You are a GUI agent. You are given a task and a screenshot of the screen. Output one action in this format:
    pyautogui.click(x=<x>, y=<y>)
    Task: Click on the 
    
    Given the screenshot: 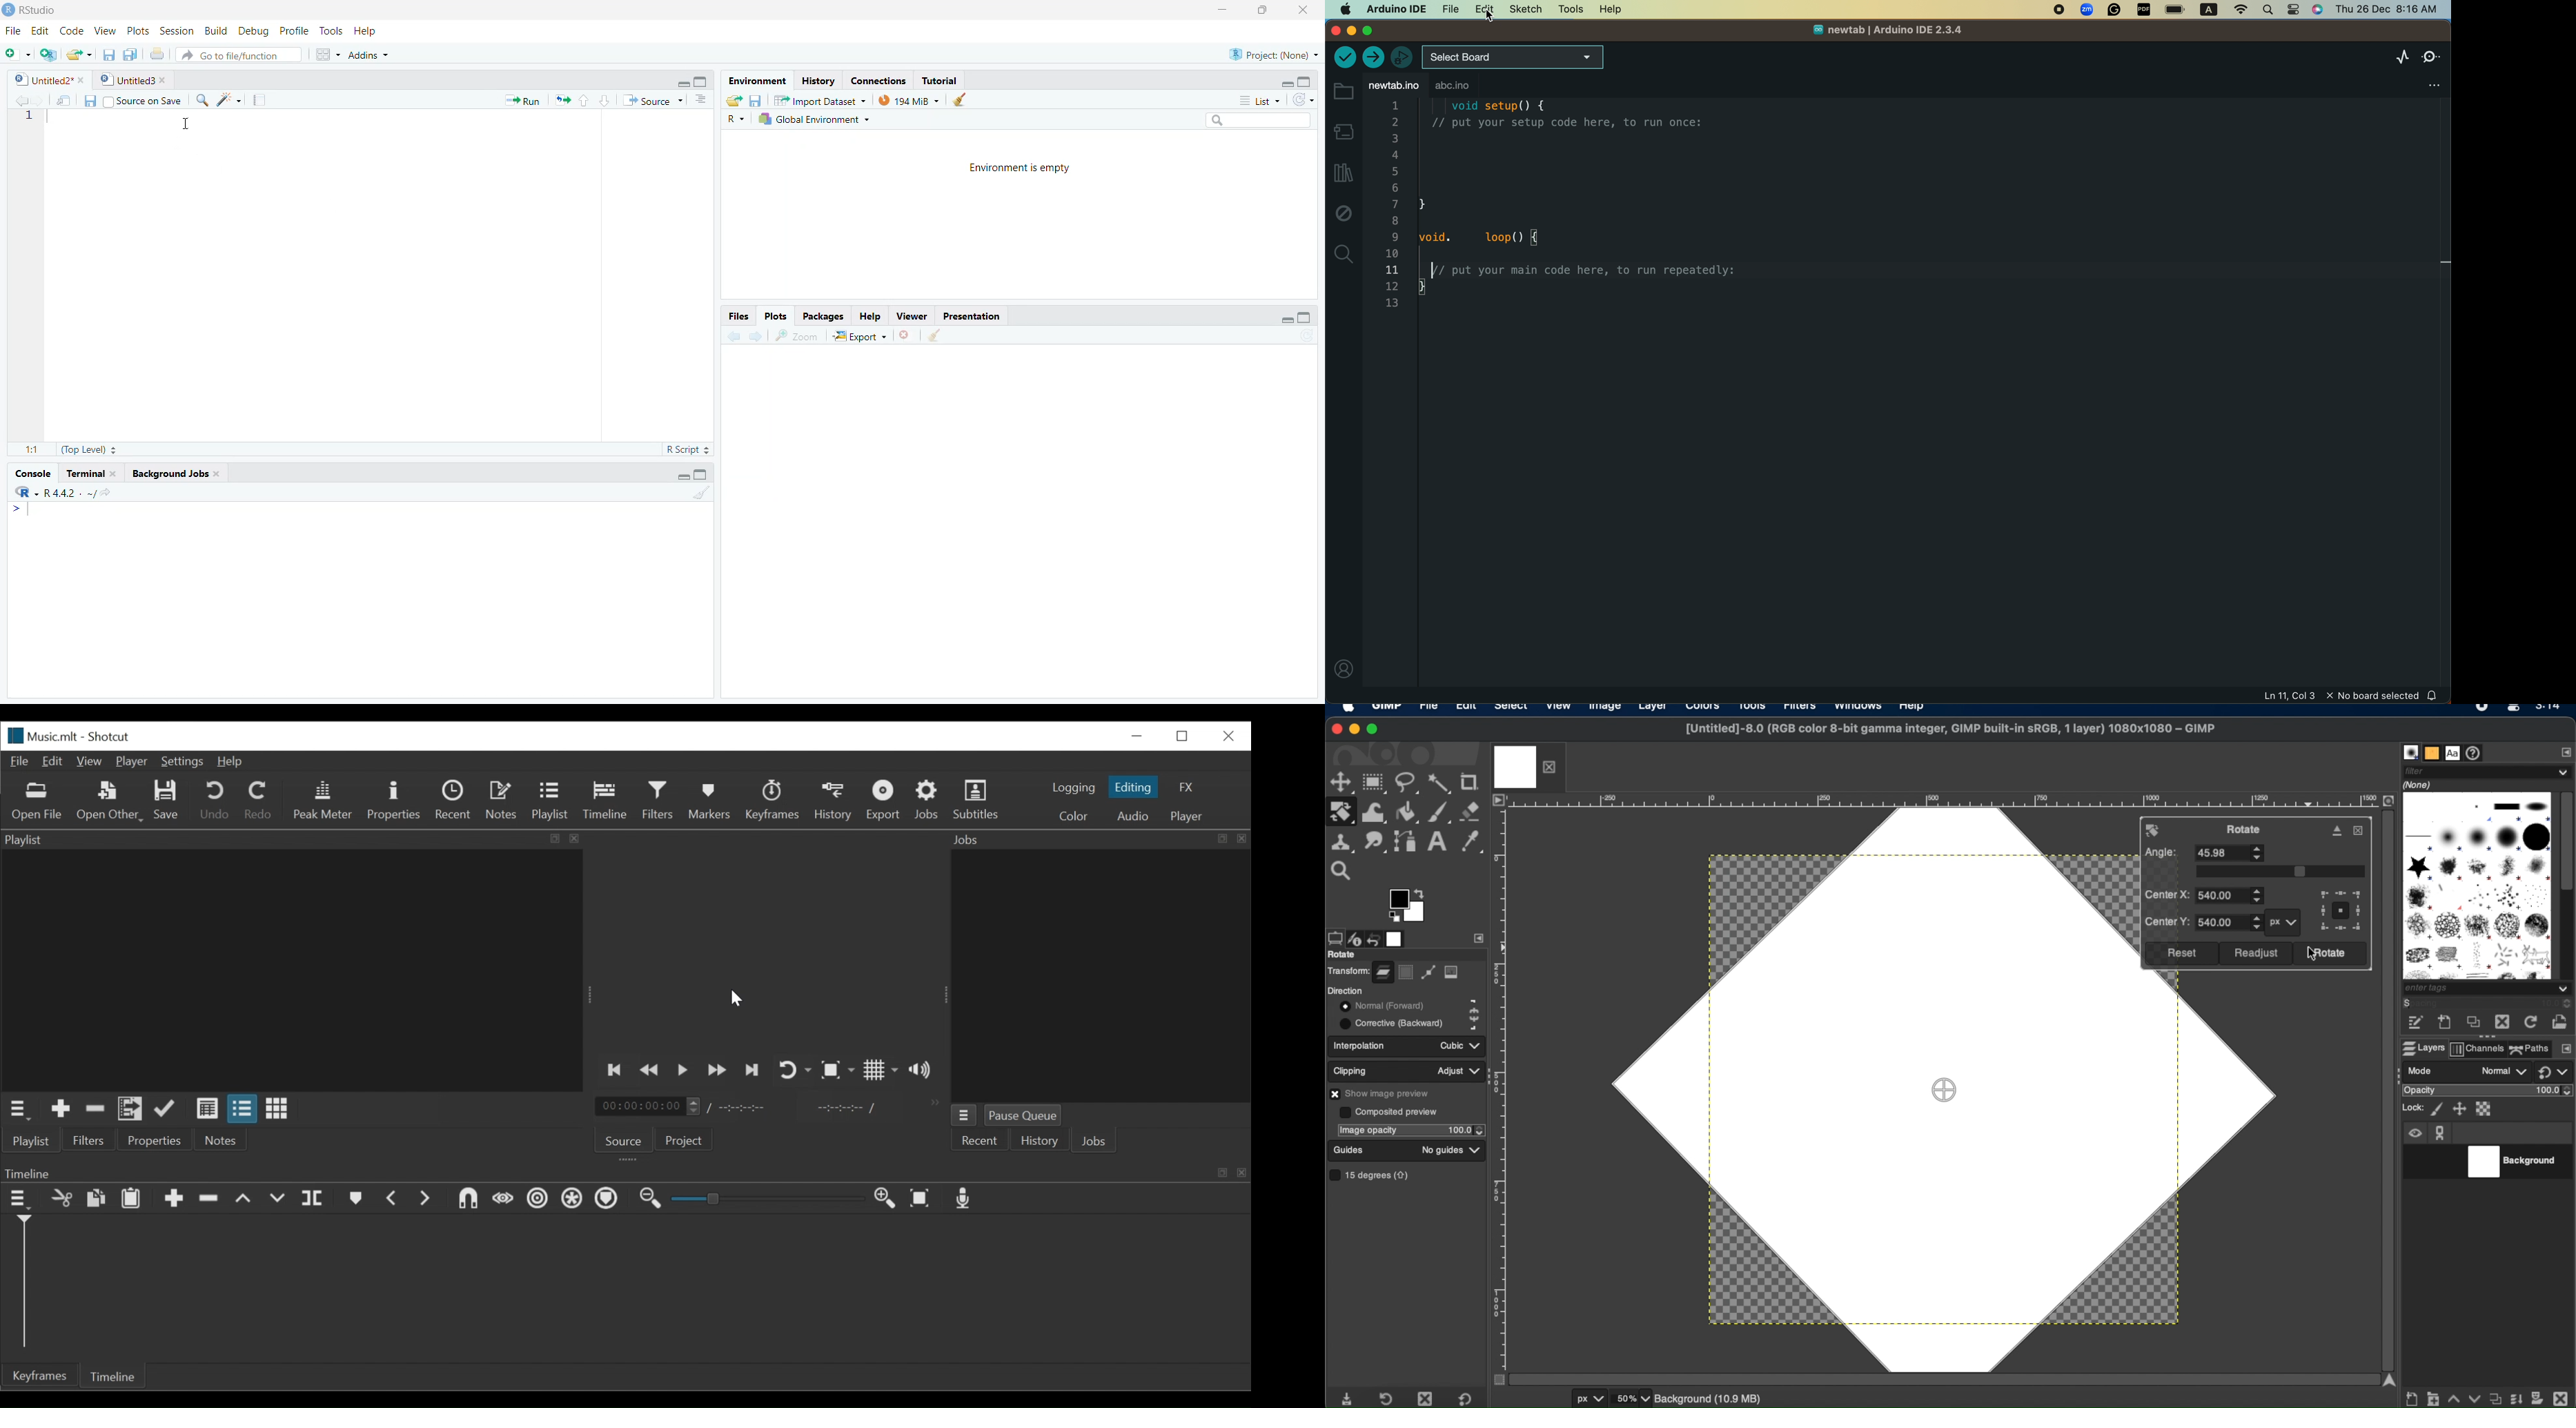 What is the action you would take?
    pyautogui.click(x=2115, y=11)
    